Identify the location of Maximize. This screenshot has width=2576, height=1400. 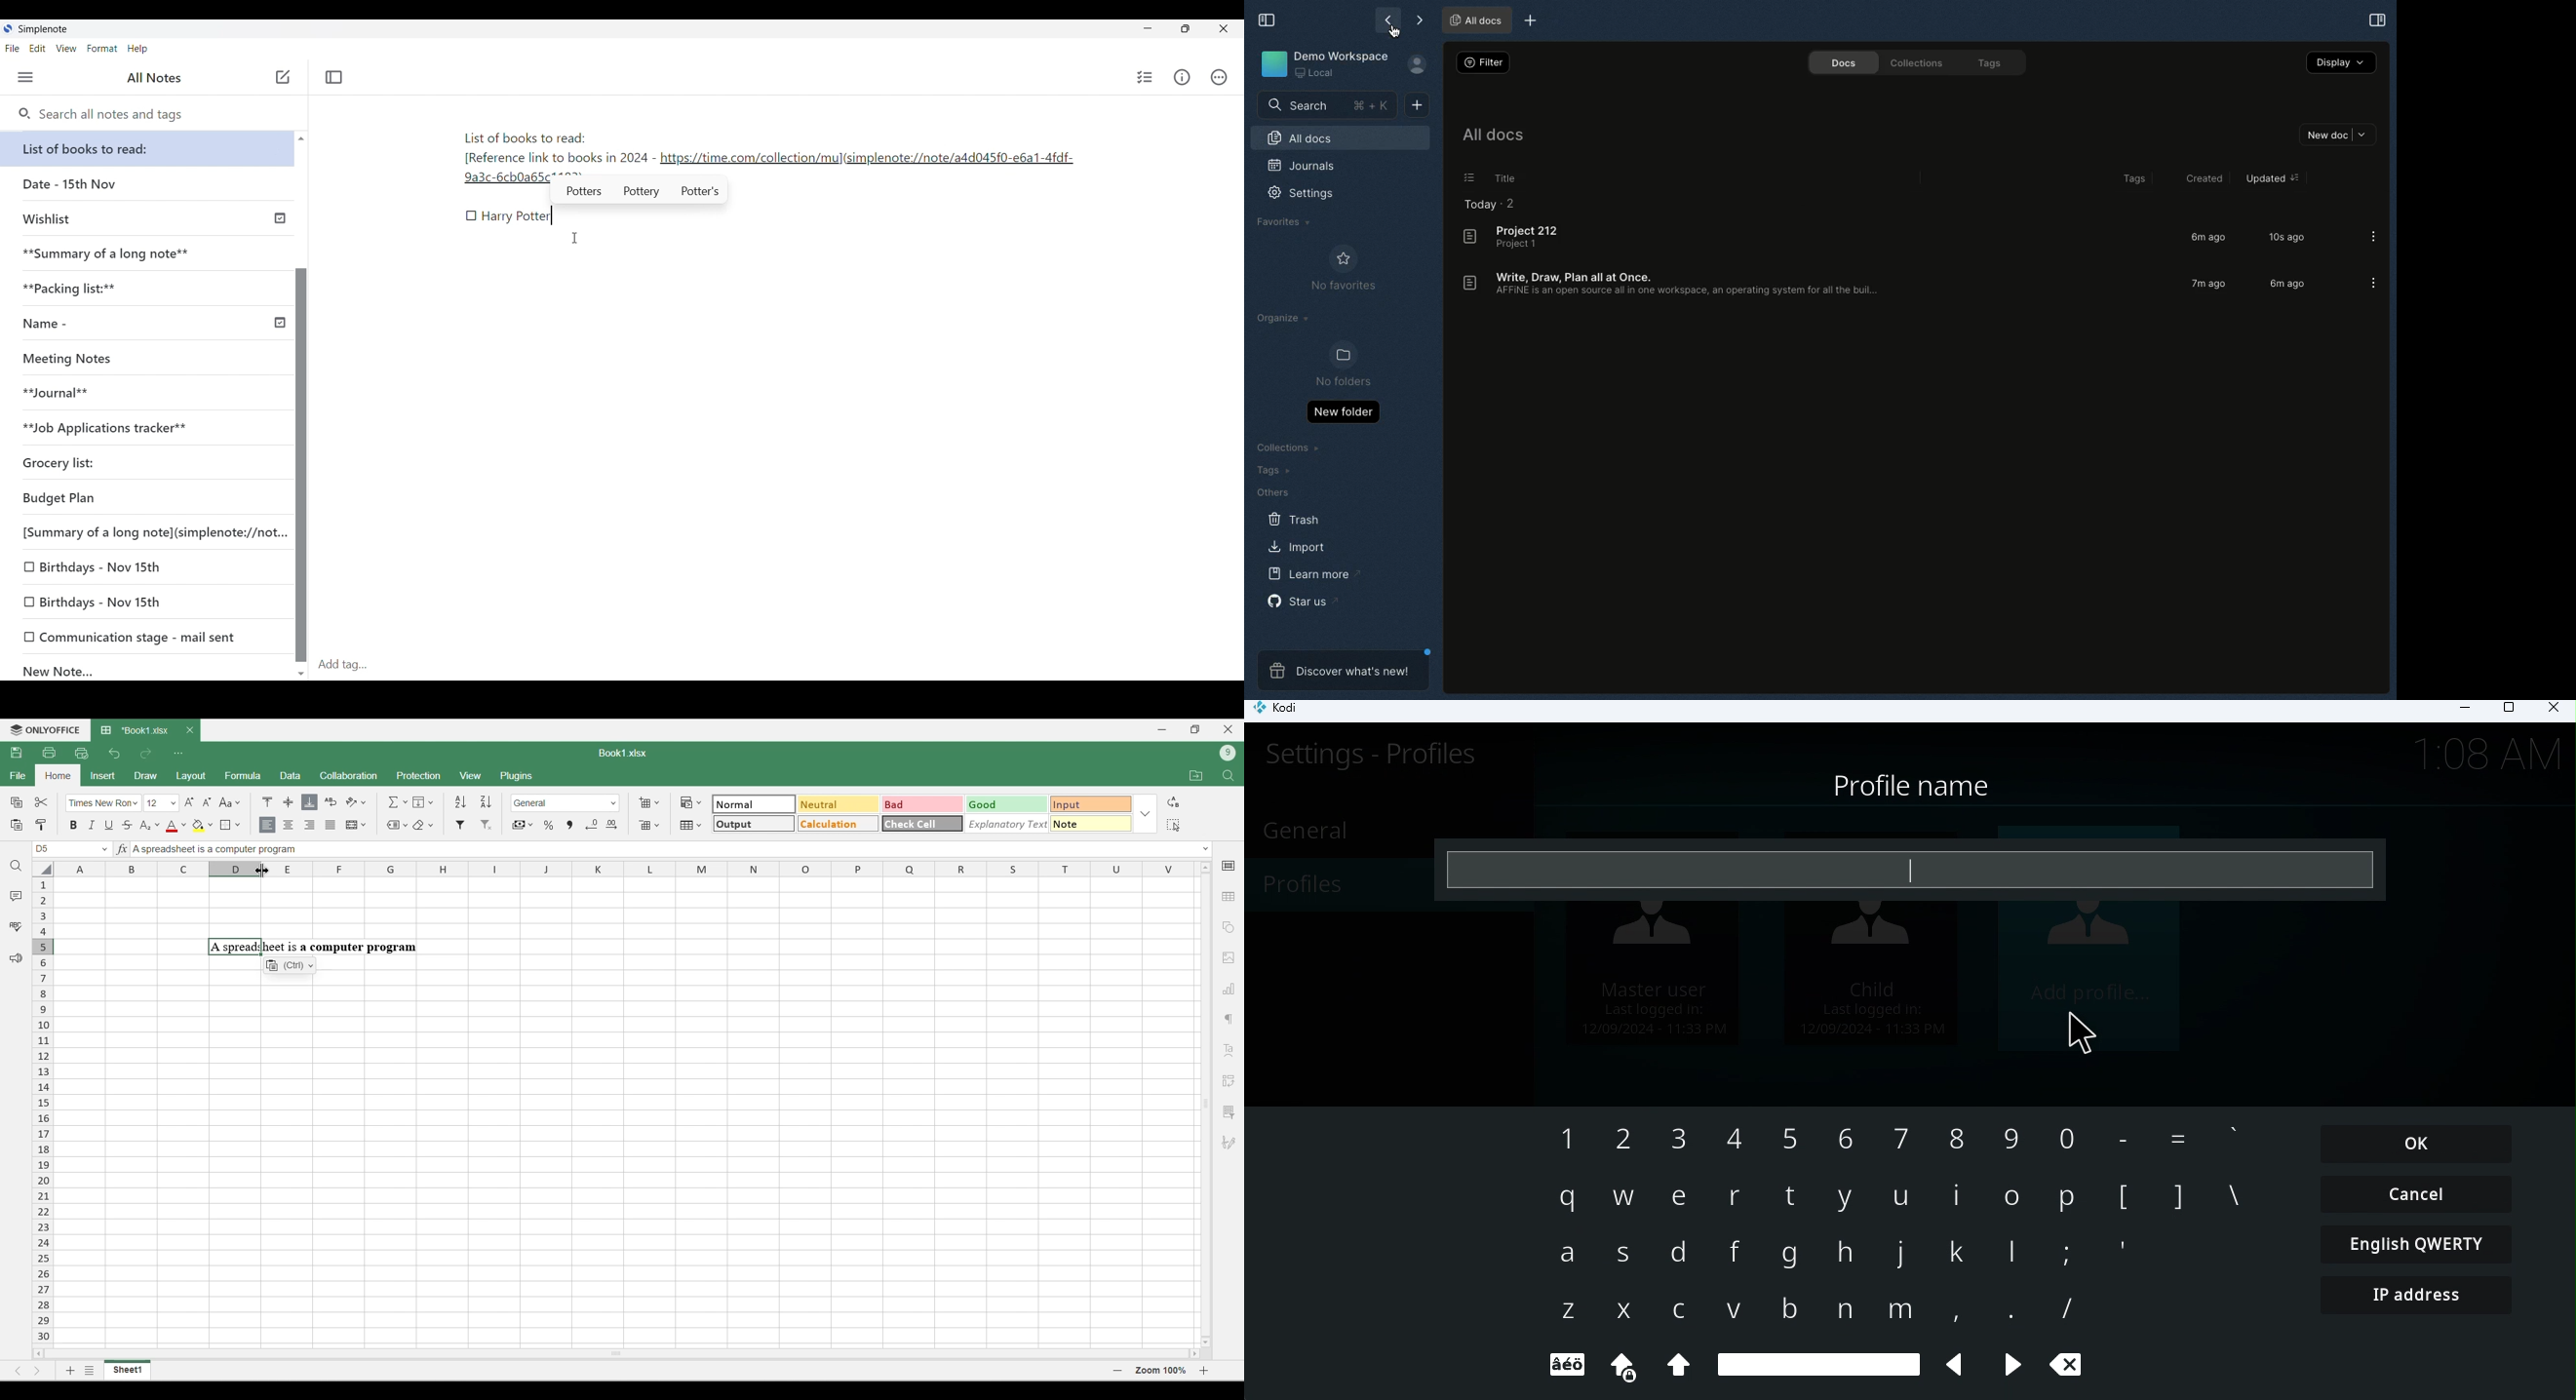
(2508, 712).